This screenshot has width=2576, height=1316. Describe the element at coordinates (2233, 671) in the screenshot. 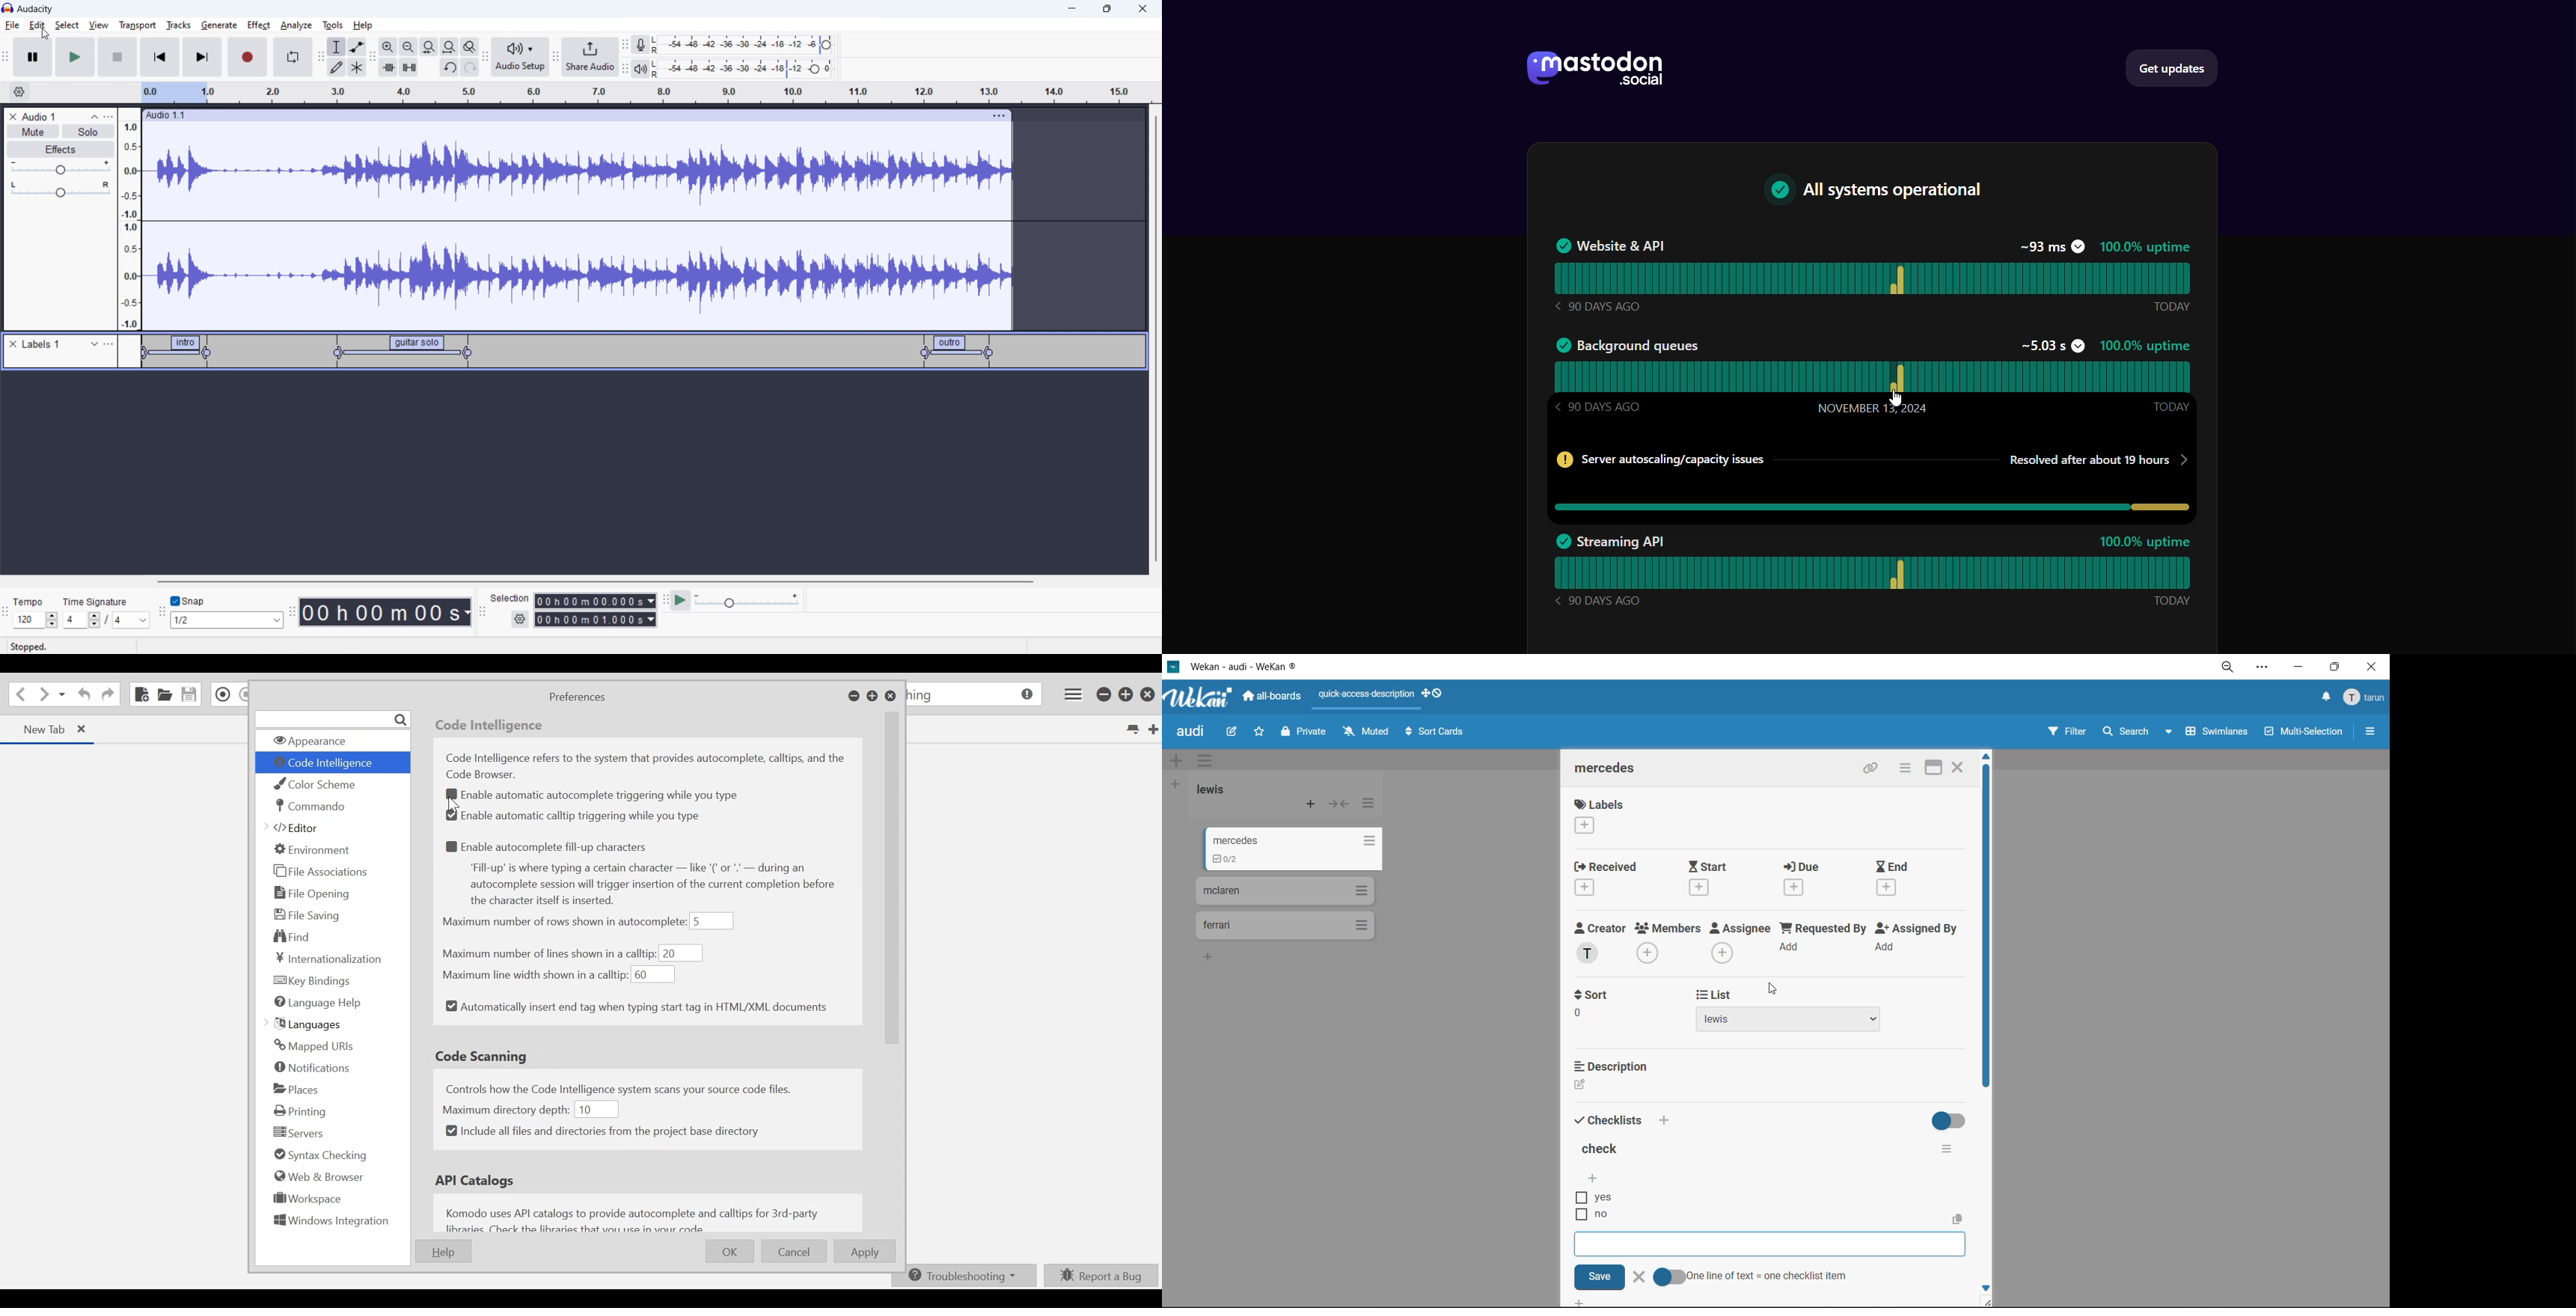

I see `zoom` at that location.